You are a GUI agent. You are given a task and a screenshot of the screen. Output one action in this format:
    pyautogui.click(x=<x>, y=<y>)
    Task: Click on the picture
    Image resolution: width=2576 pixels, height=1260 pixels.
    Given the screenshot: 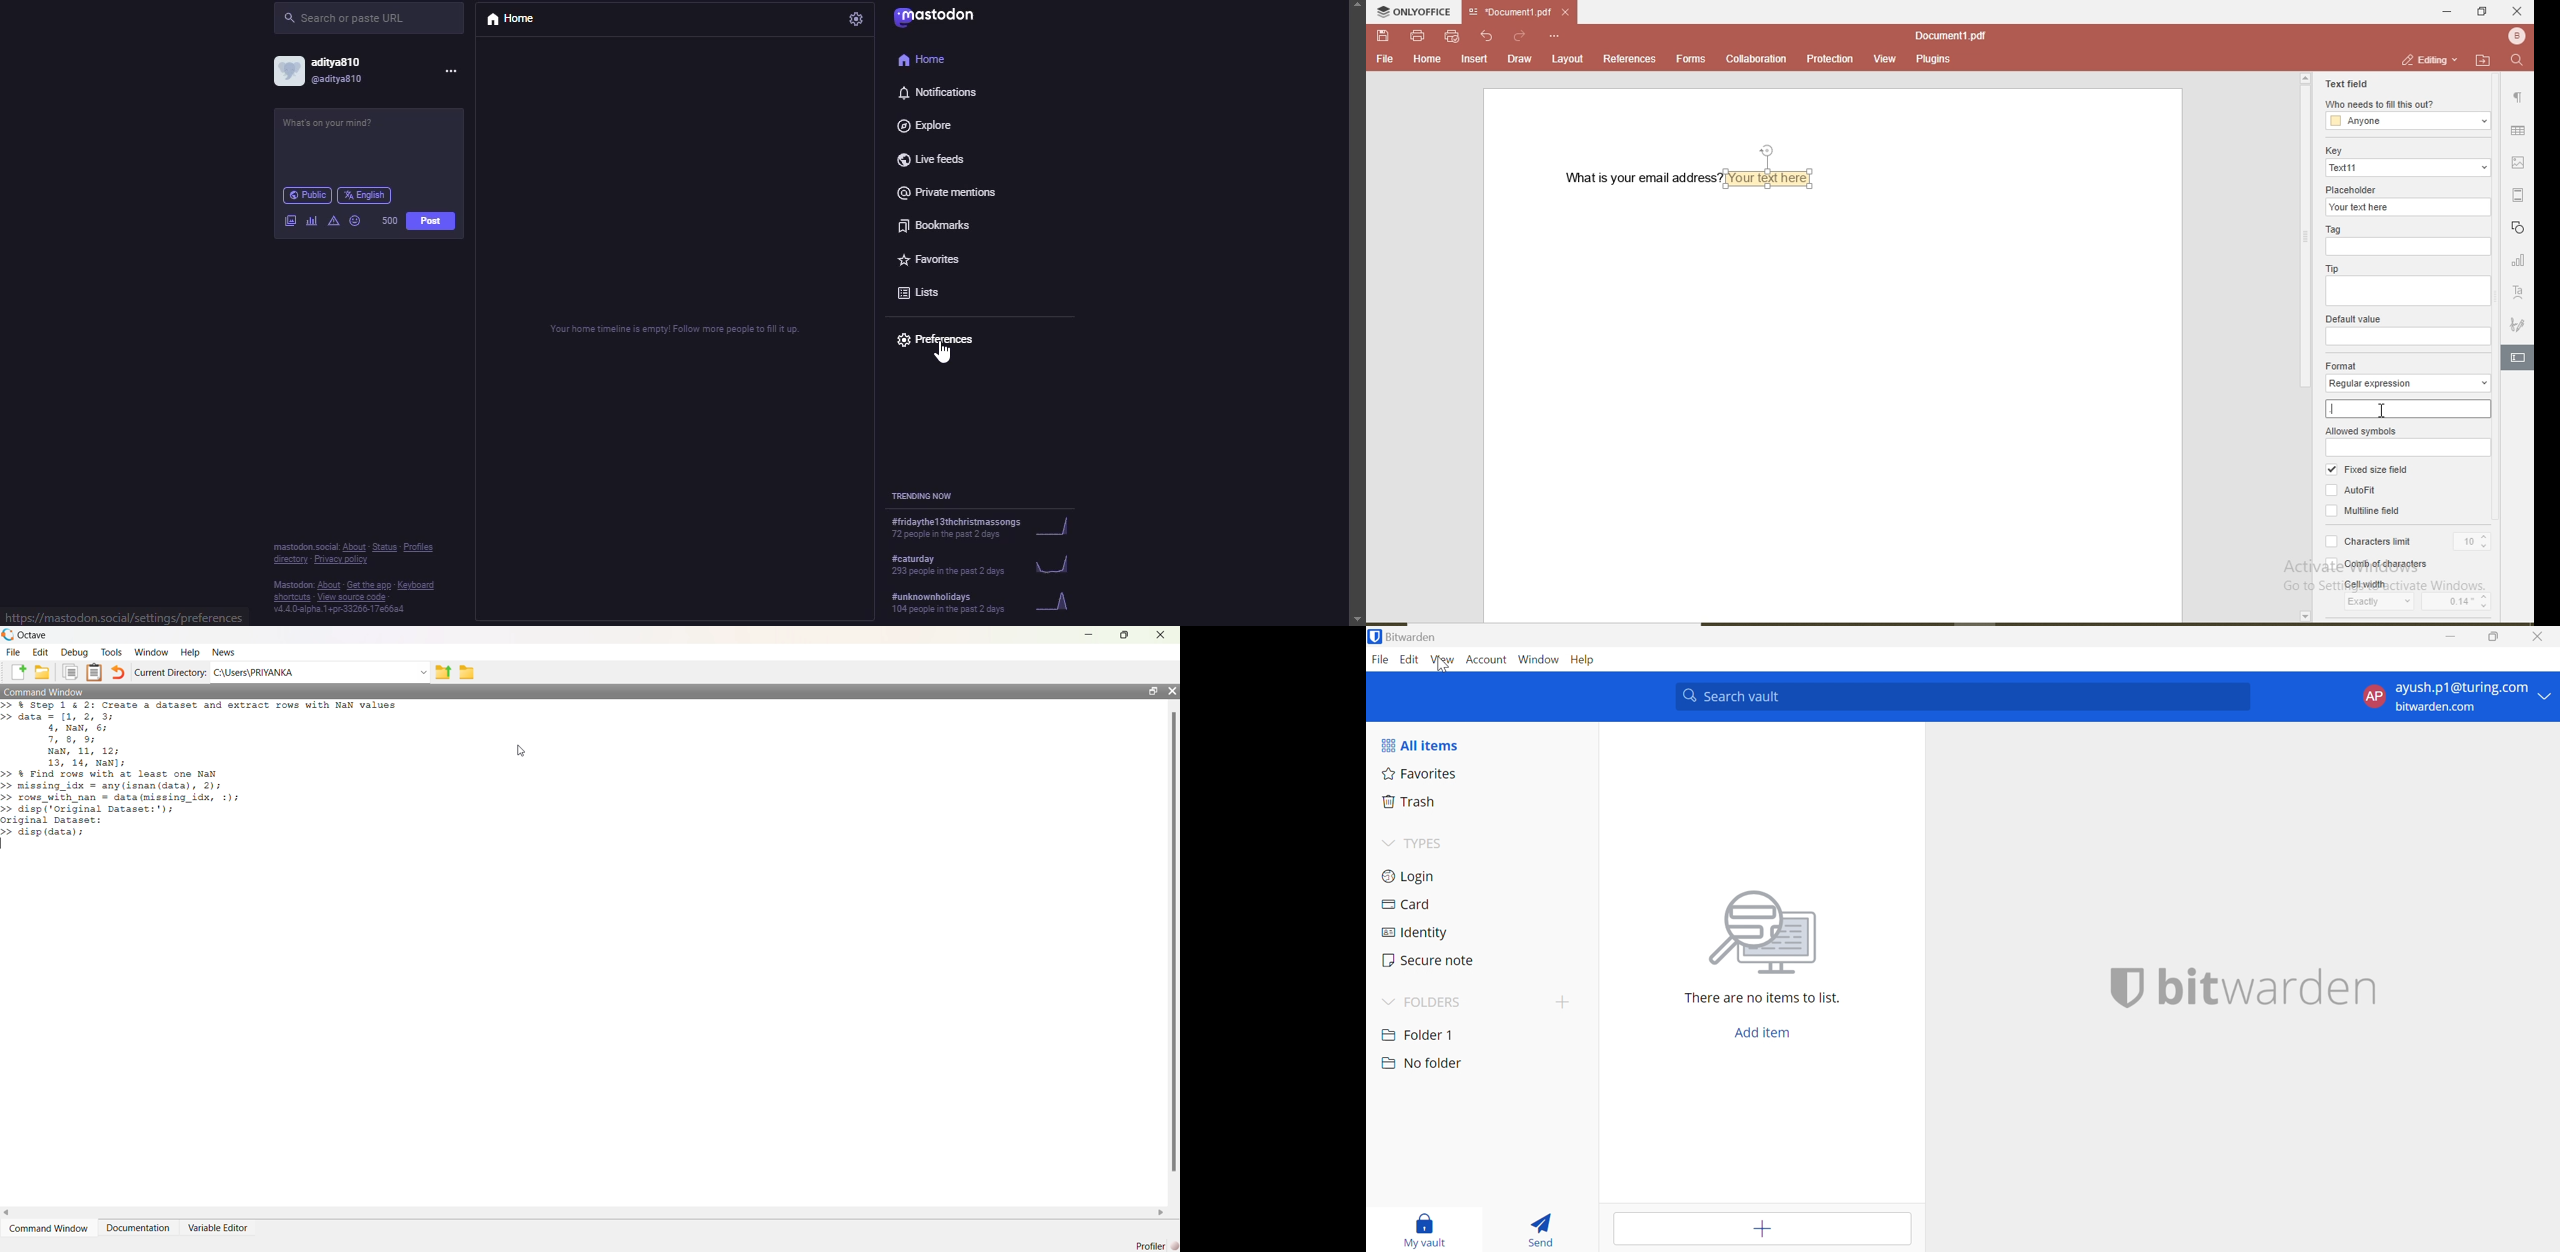 What is the action you would take?
    pyautogui.click(x=2521, y=162)
    